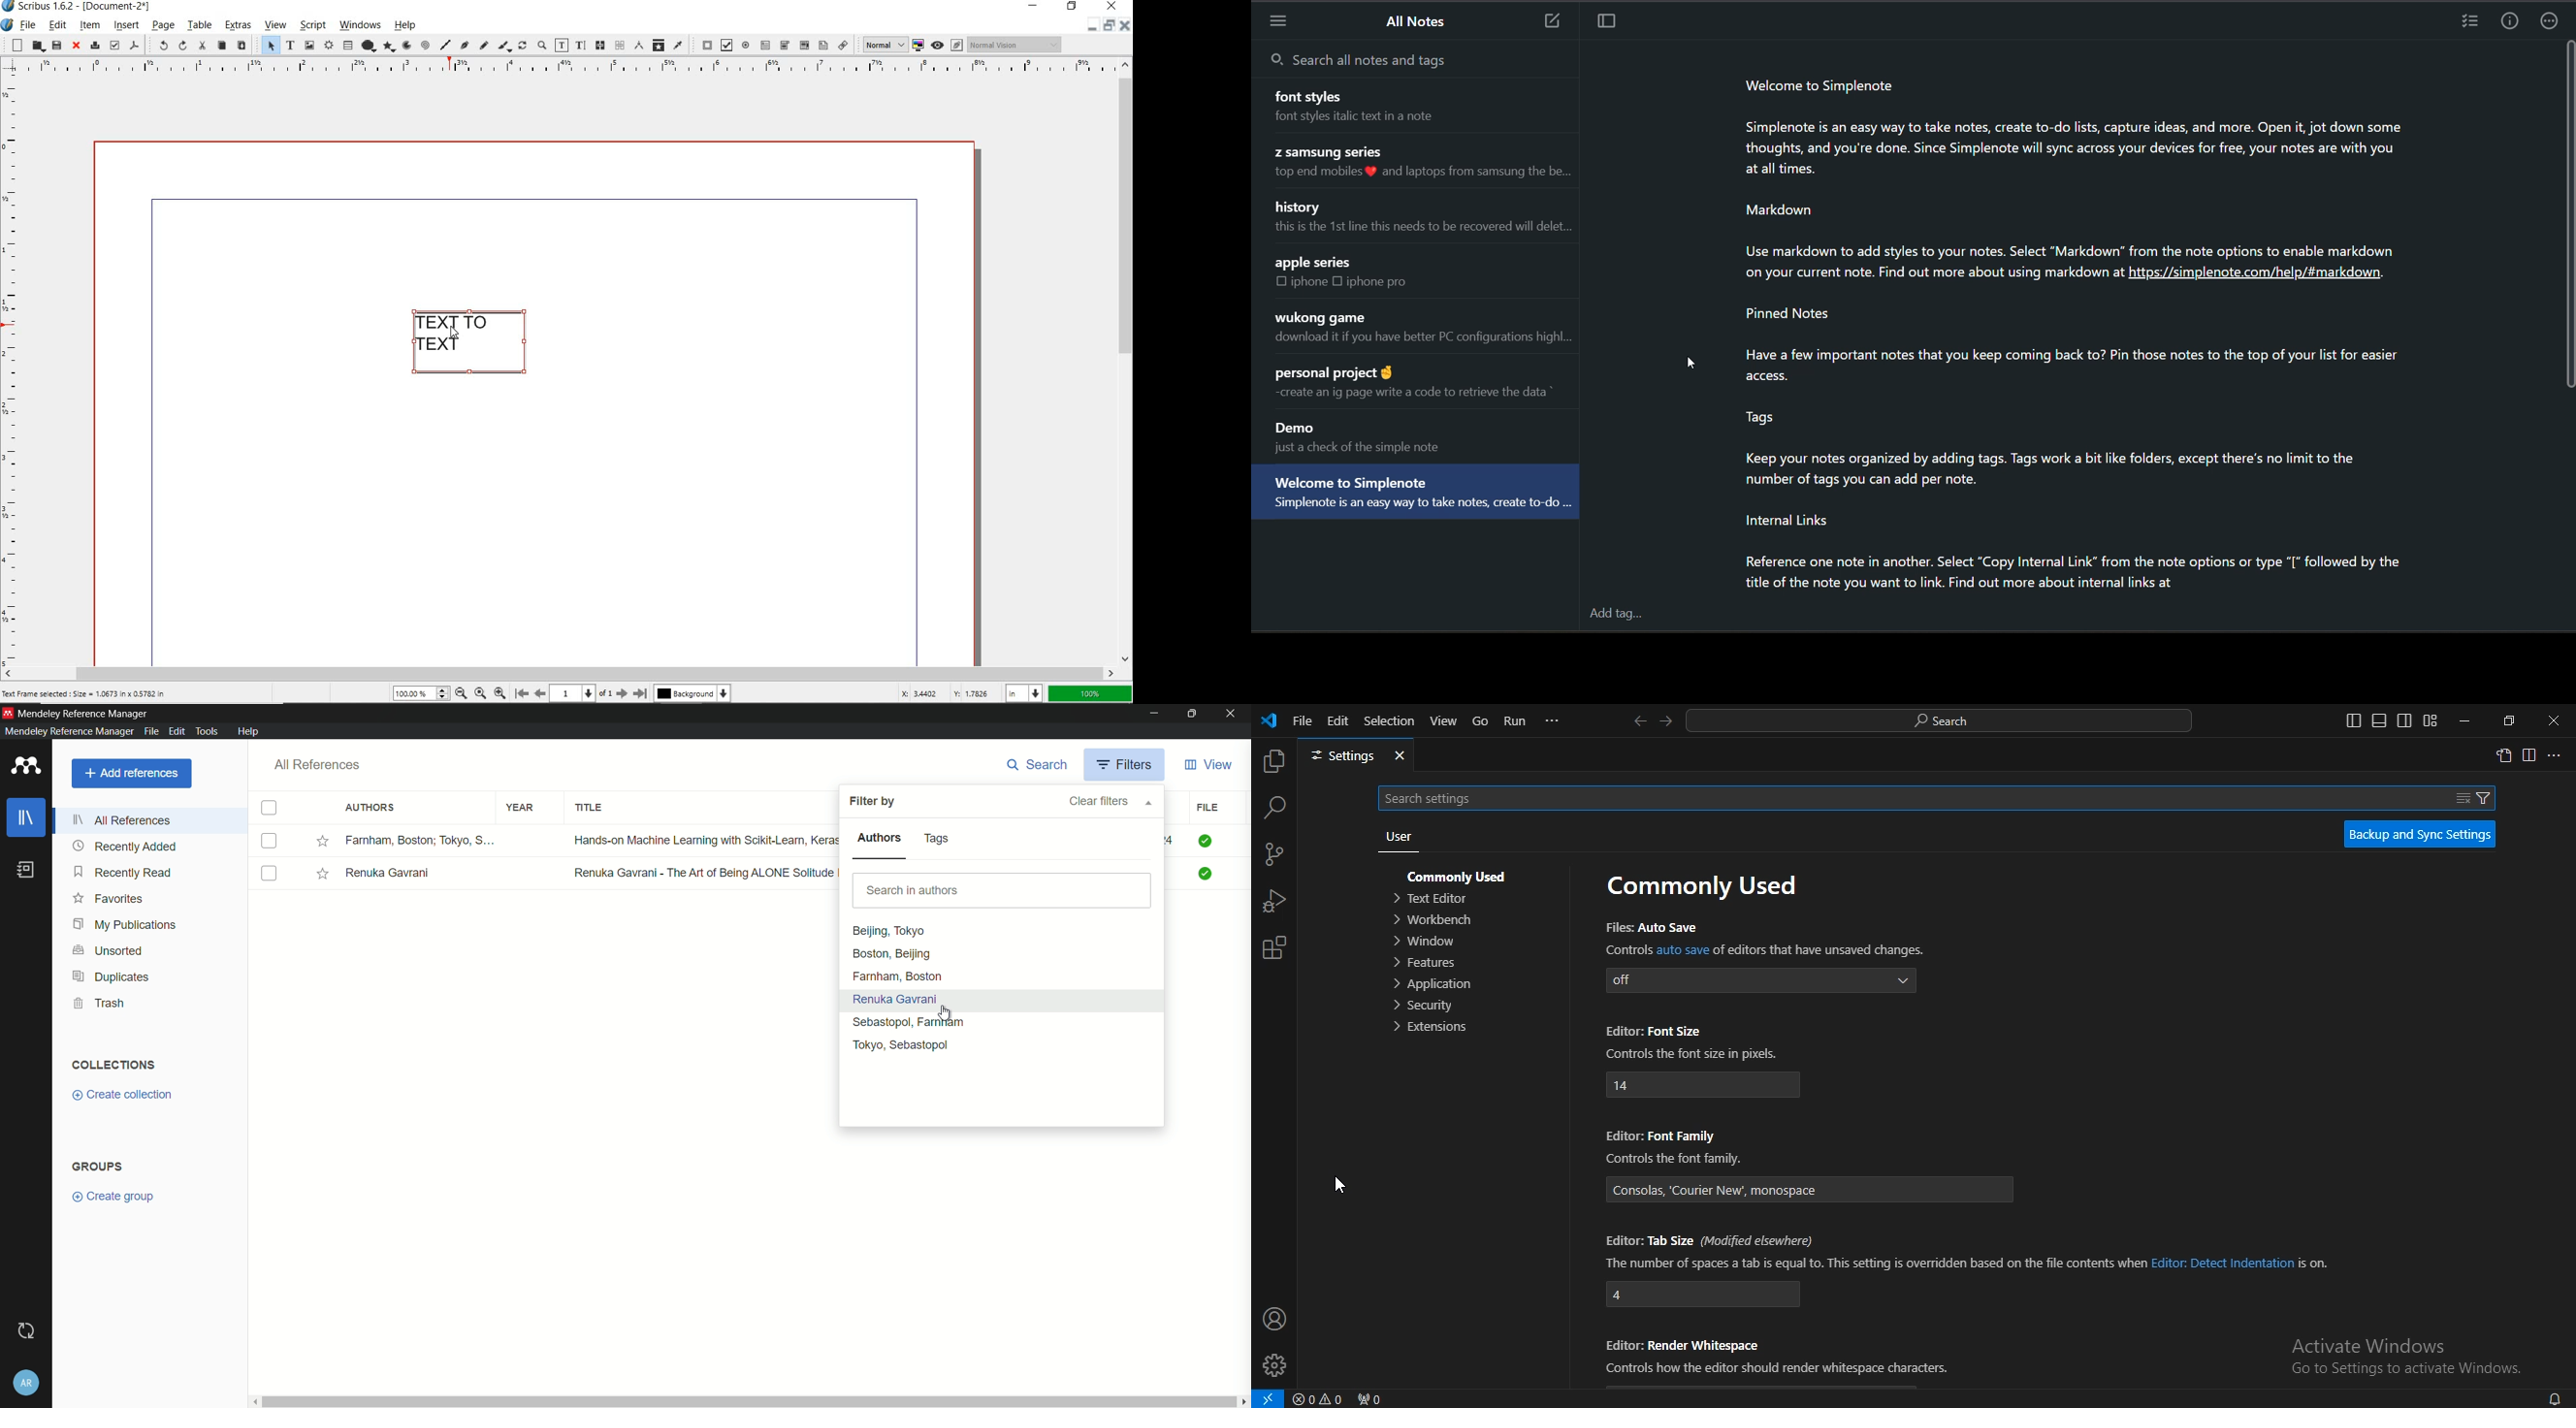 The image size is (2576, 1428). Describe the element at coordinates (2554, 1397) in the screenshot. I see `notifications` at that location.